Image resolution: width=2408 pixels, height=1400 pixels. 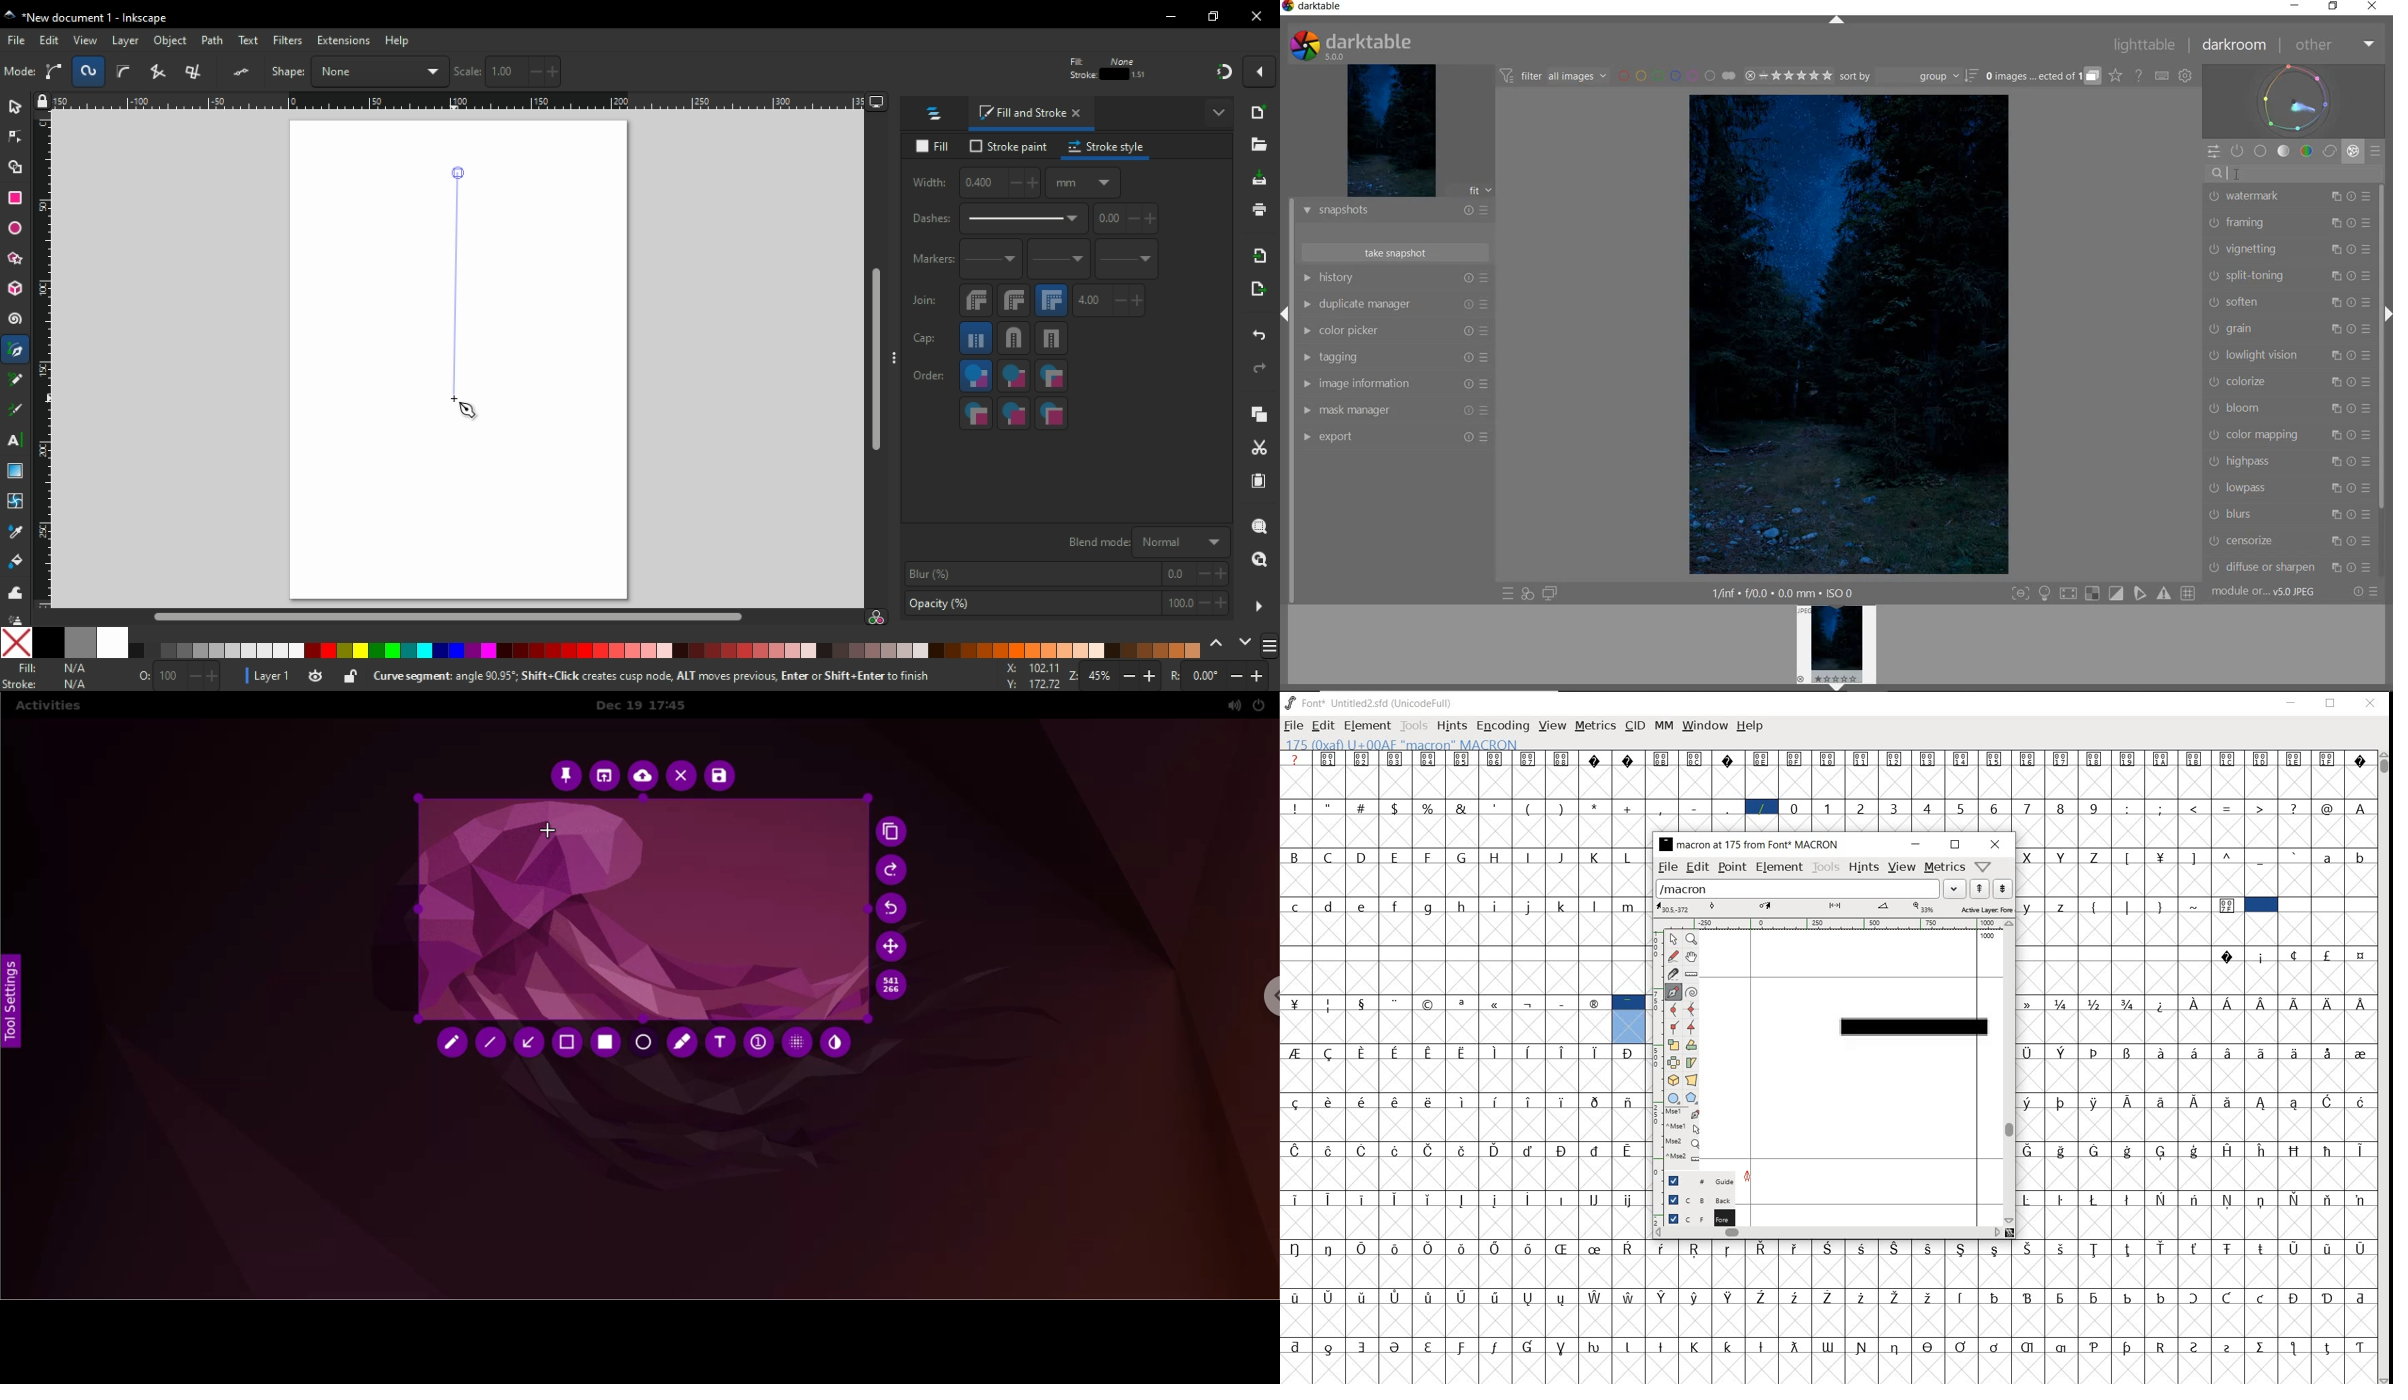 What do you see at coordinates (2095, 1344) in the screenshot?
I see `Symbol` at bounding box center [2095, 1344].